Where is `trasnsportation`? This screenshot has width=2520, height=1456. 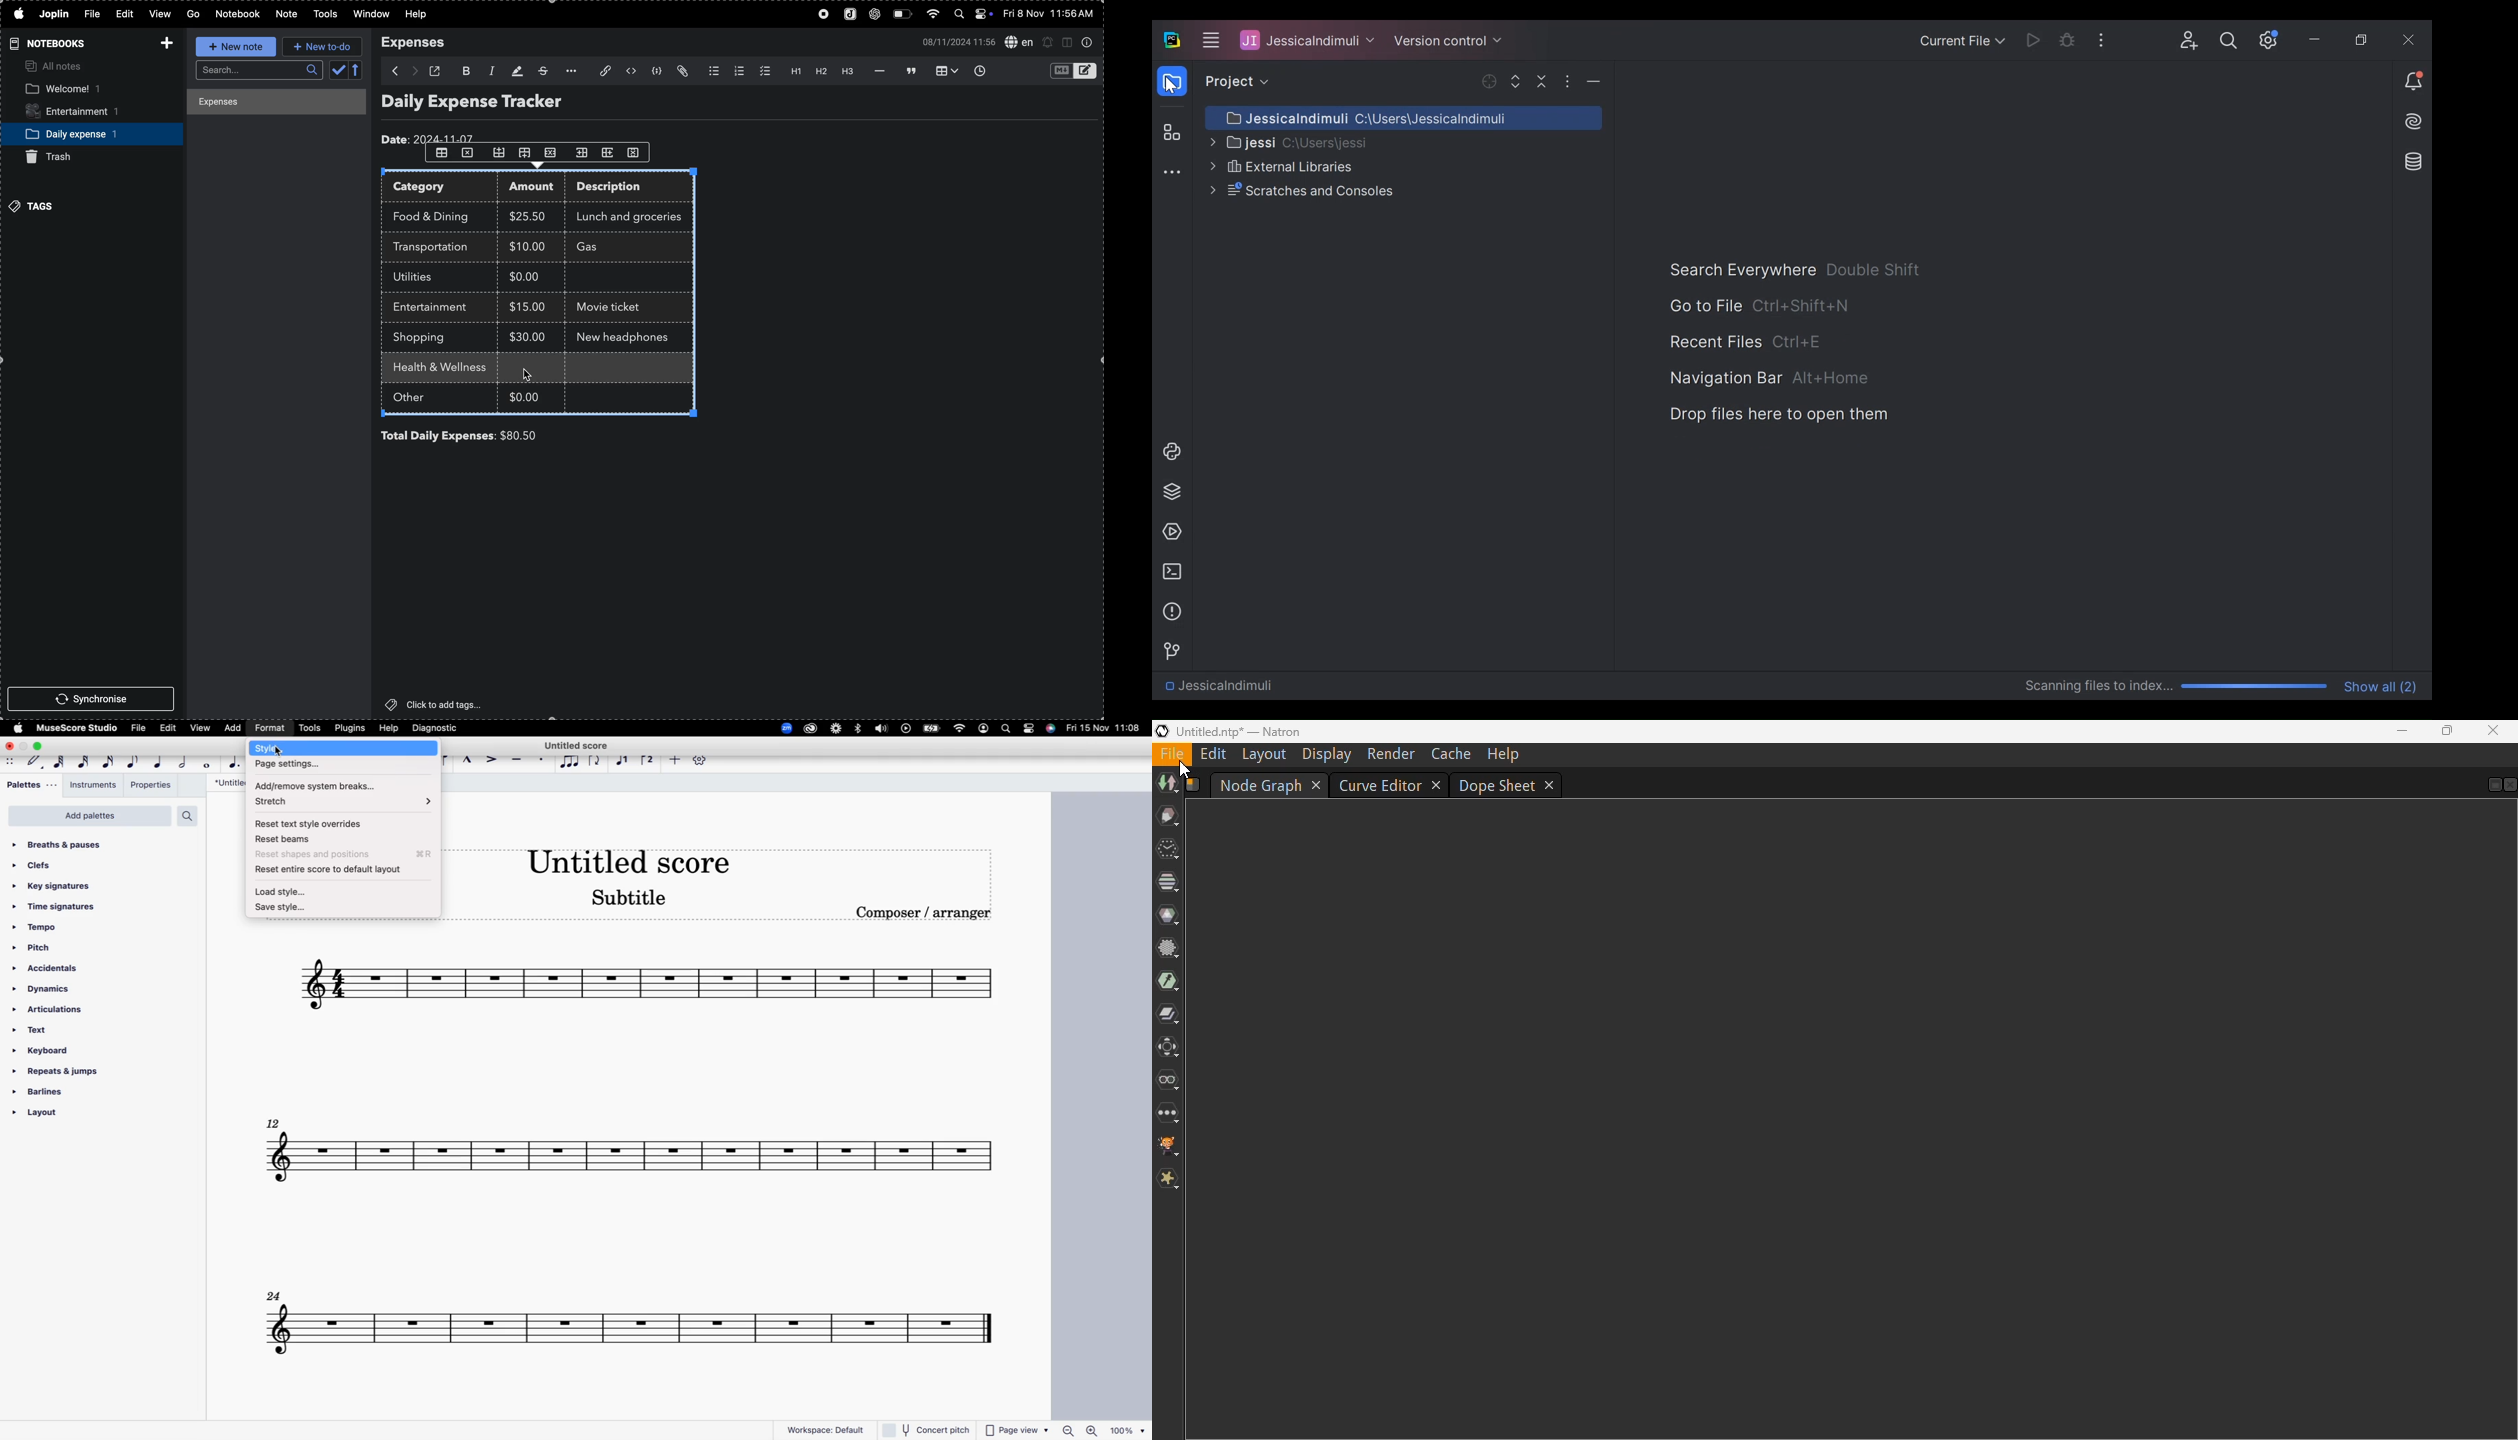
trasnsportation is located at coordinates (436, 247).